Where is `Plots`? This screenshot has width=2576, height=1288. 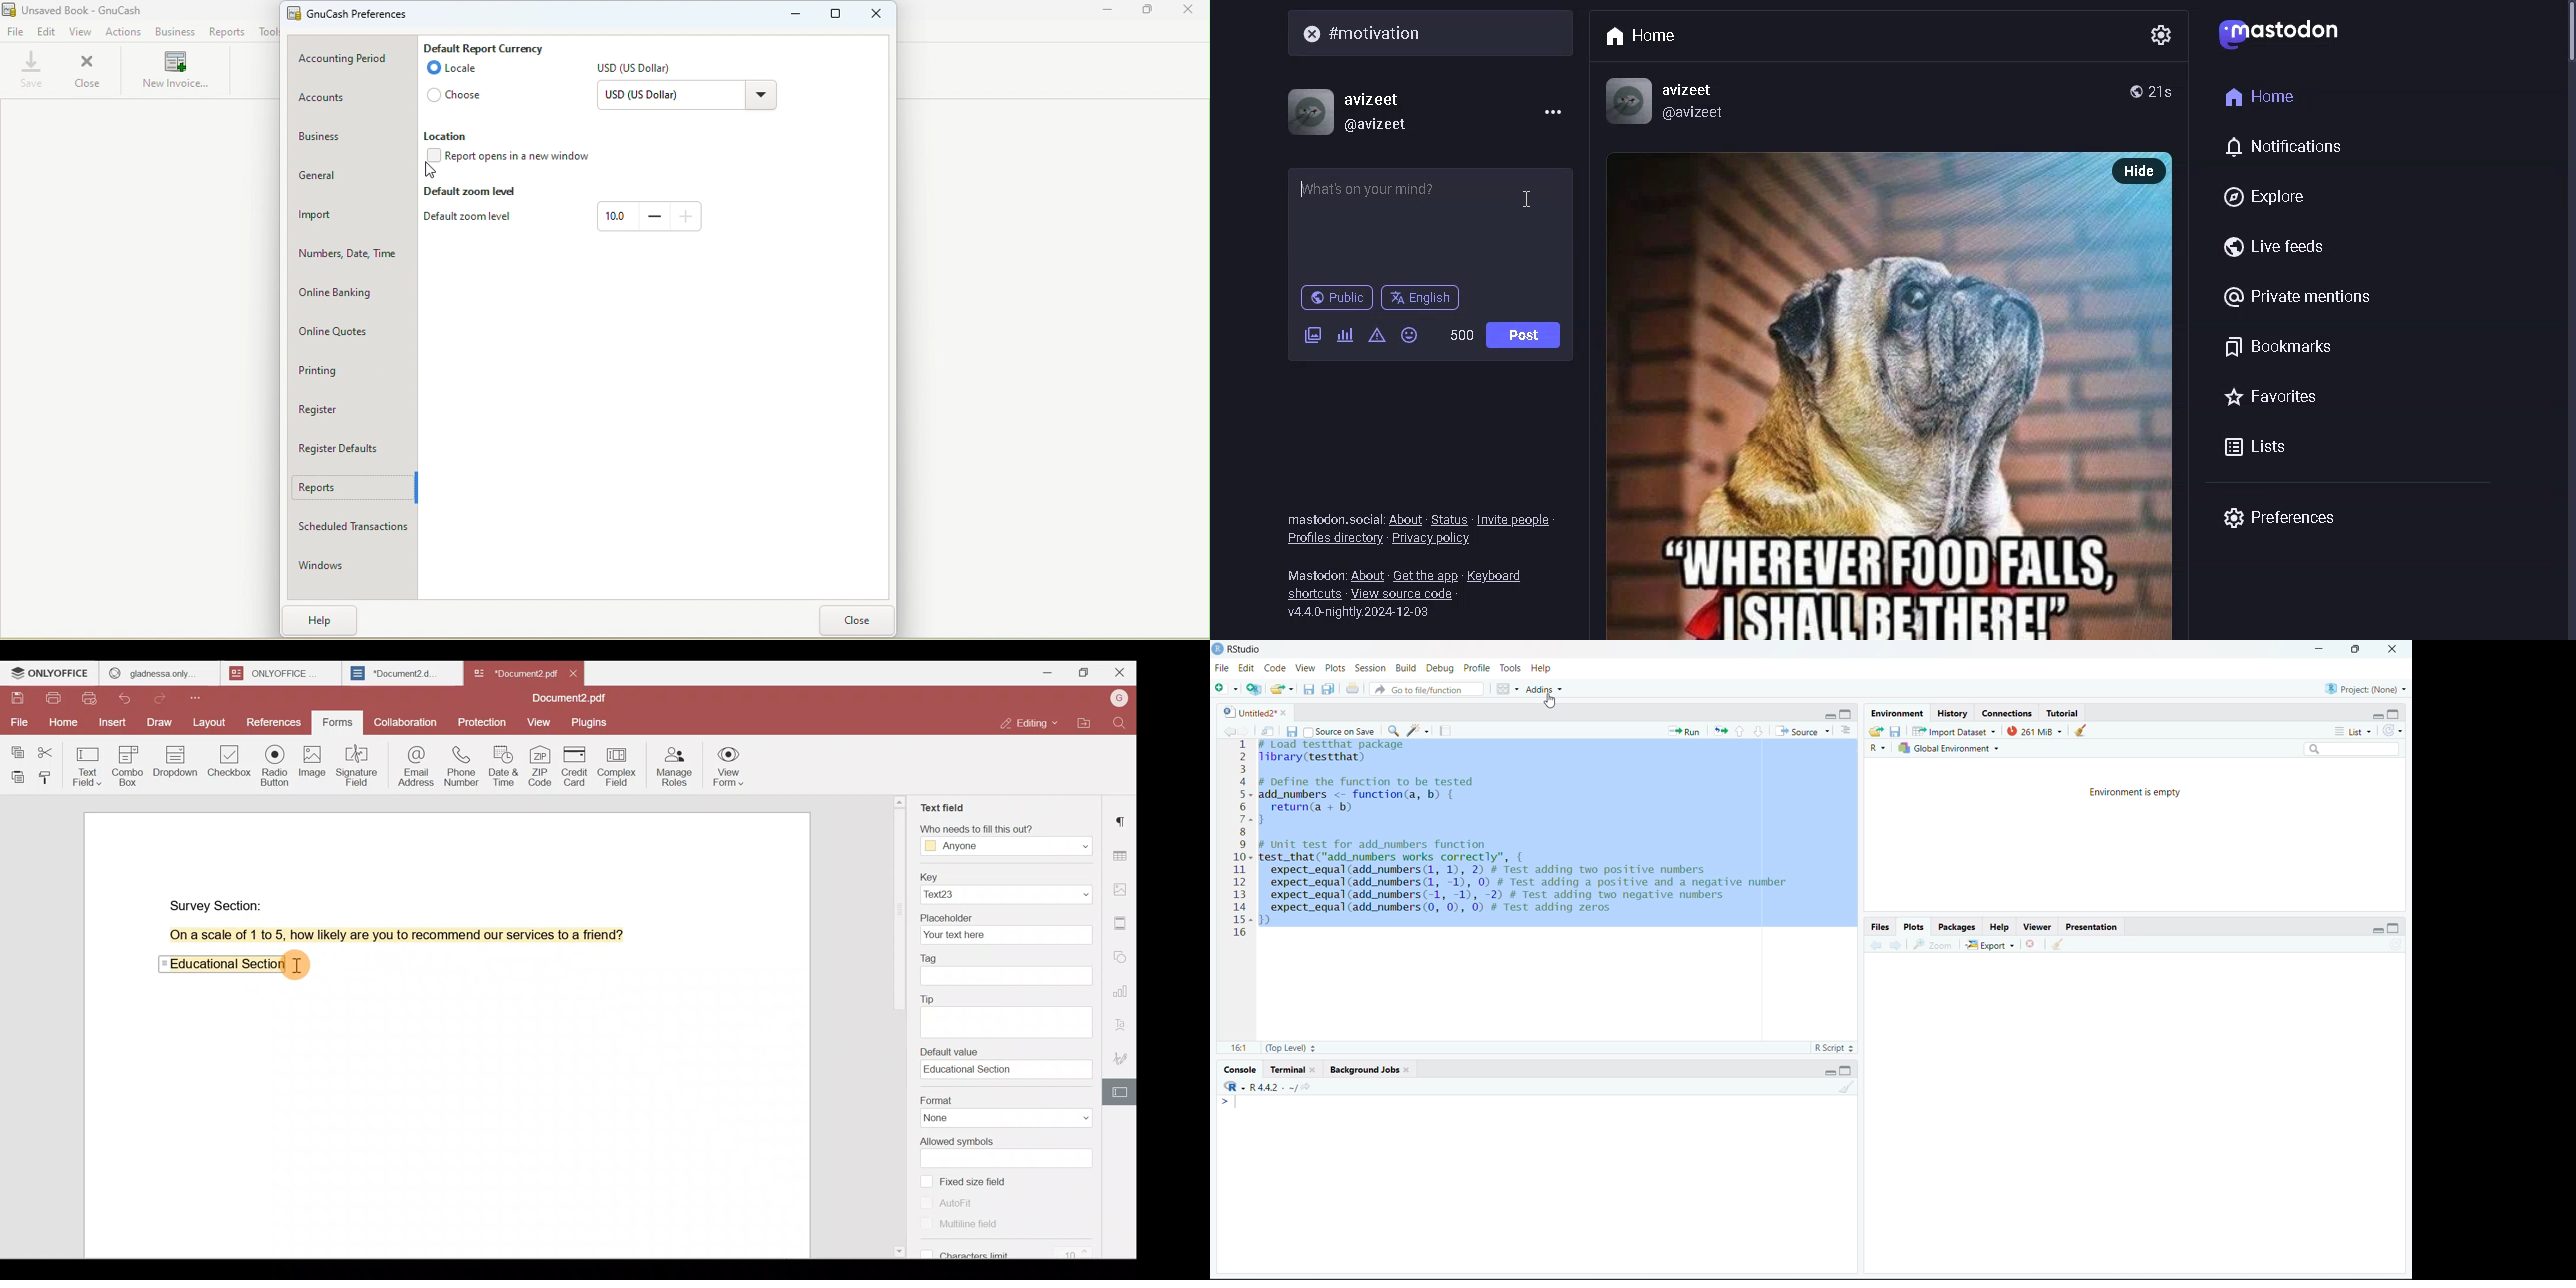
Plots is located at coordinates (1335, 668).